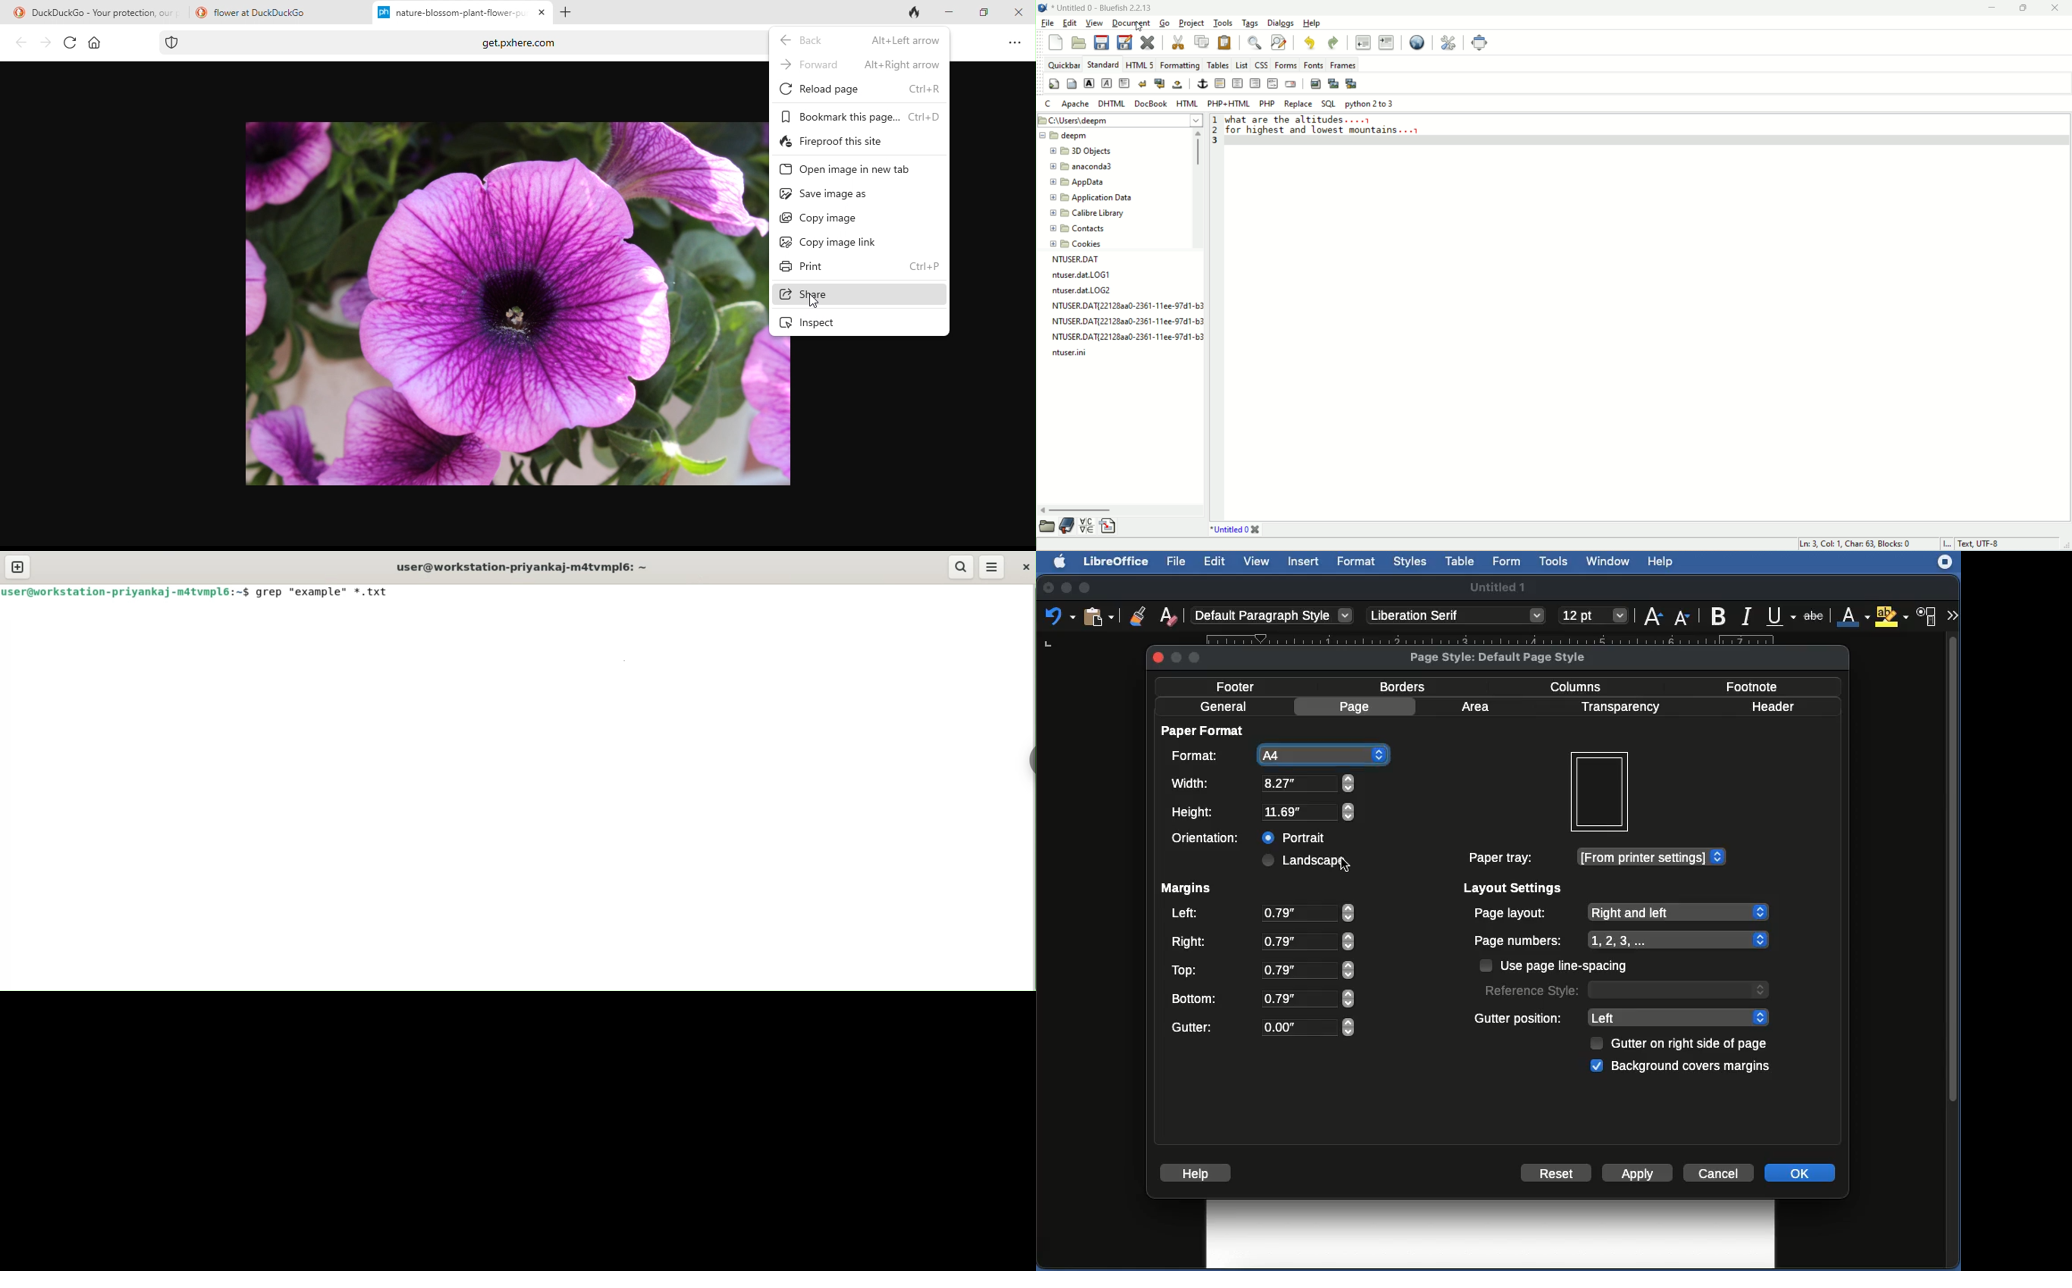 This screenshot has width=2072, height=1288. I want to click on 0.79", so click(1307, 941).